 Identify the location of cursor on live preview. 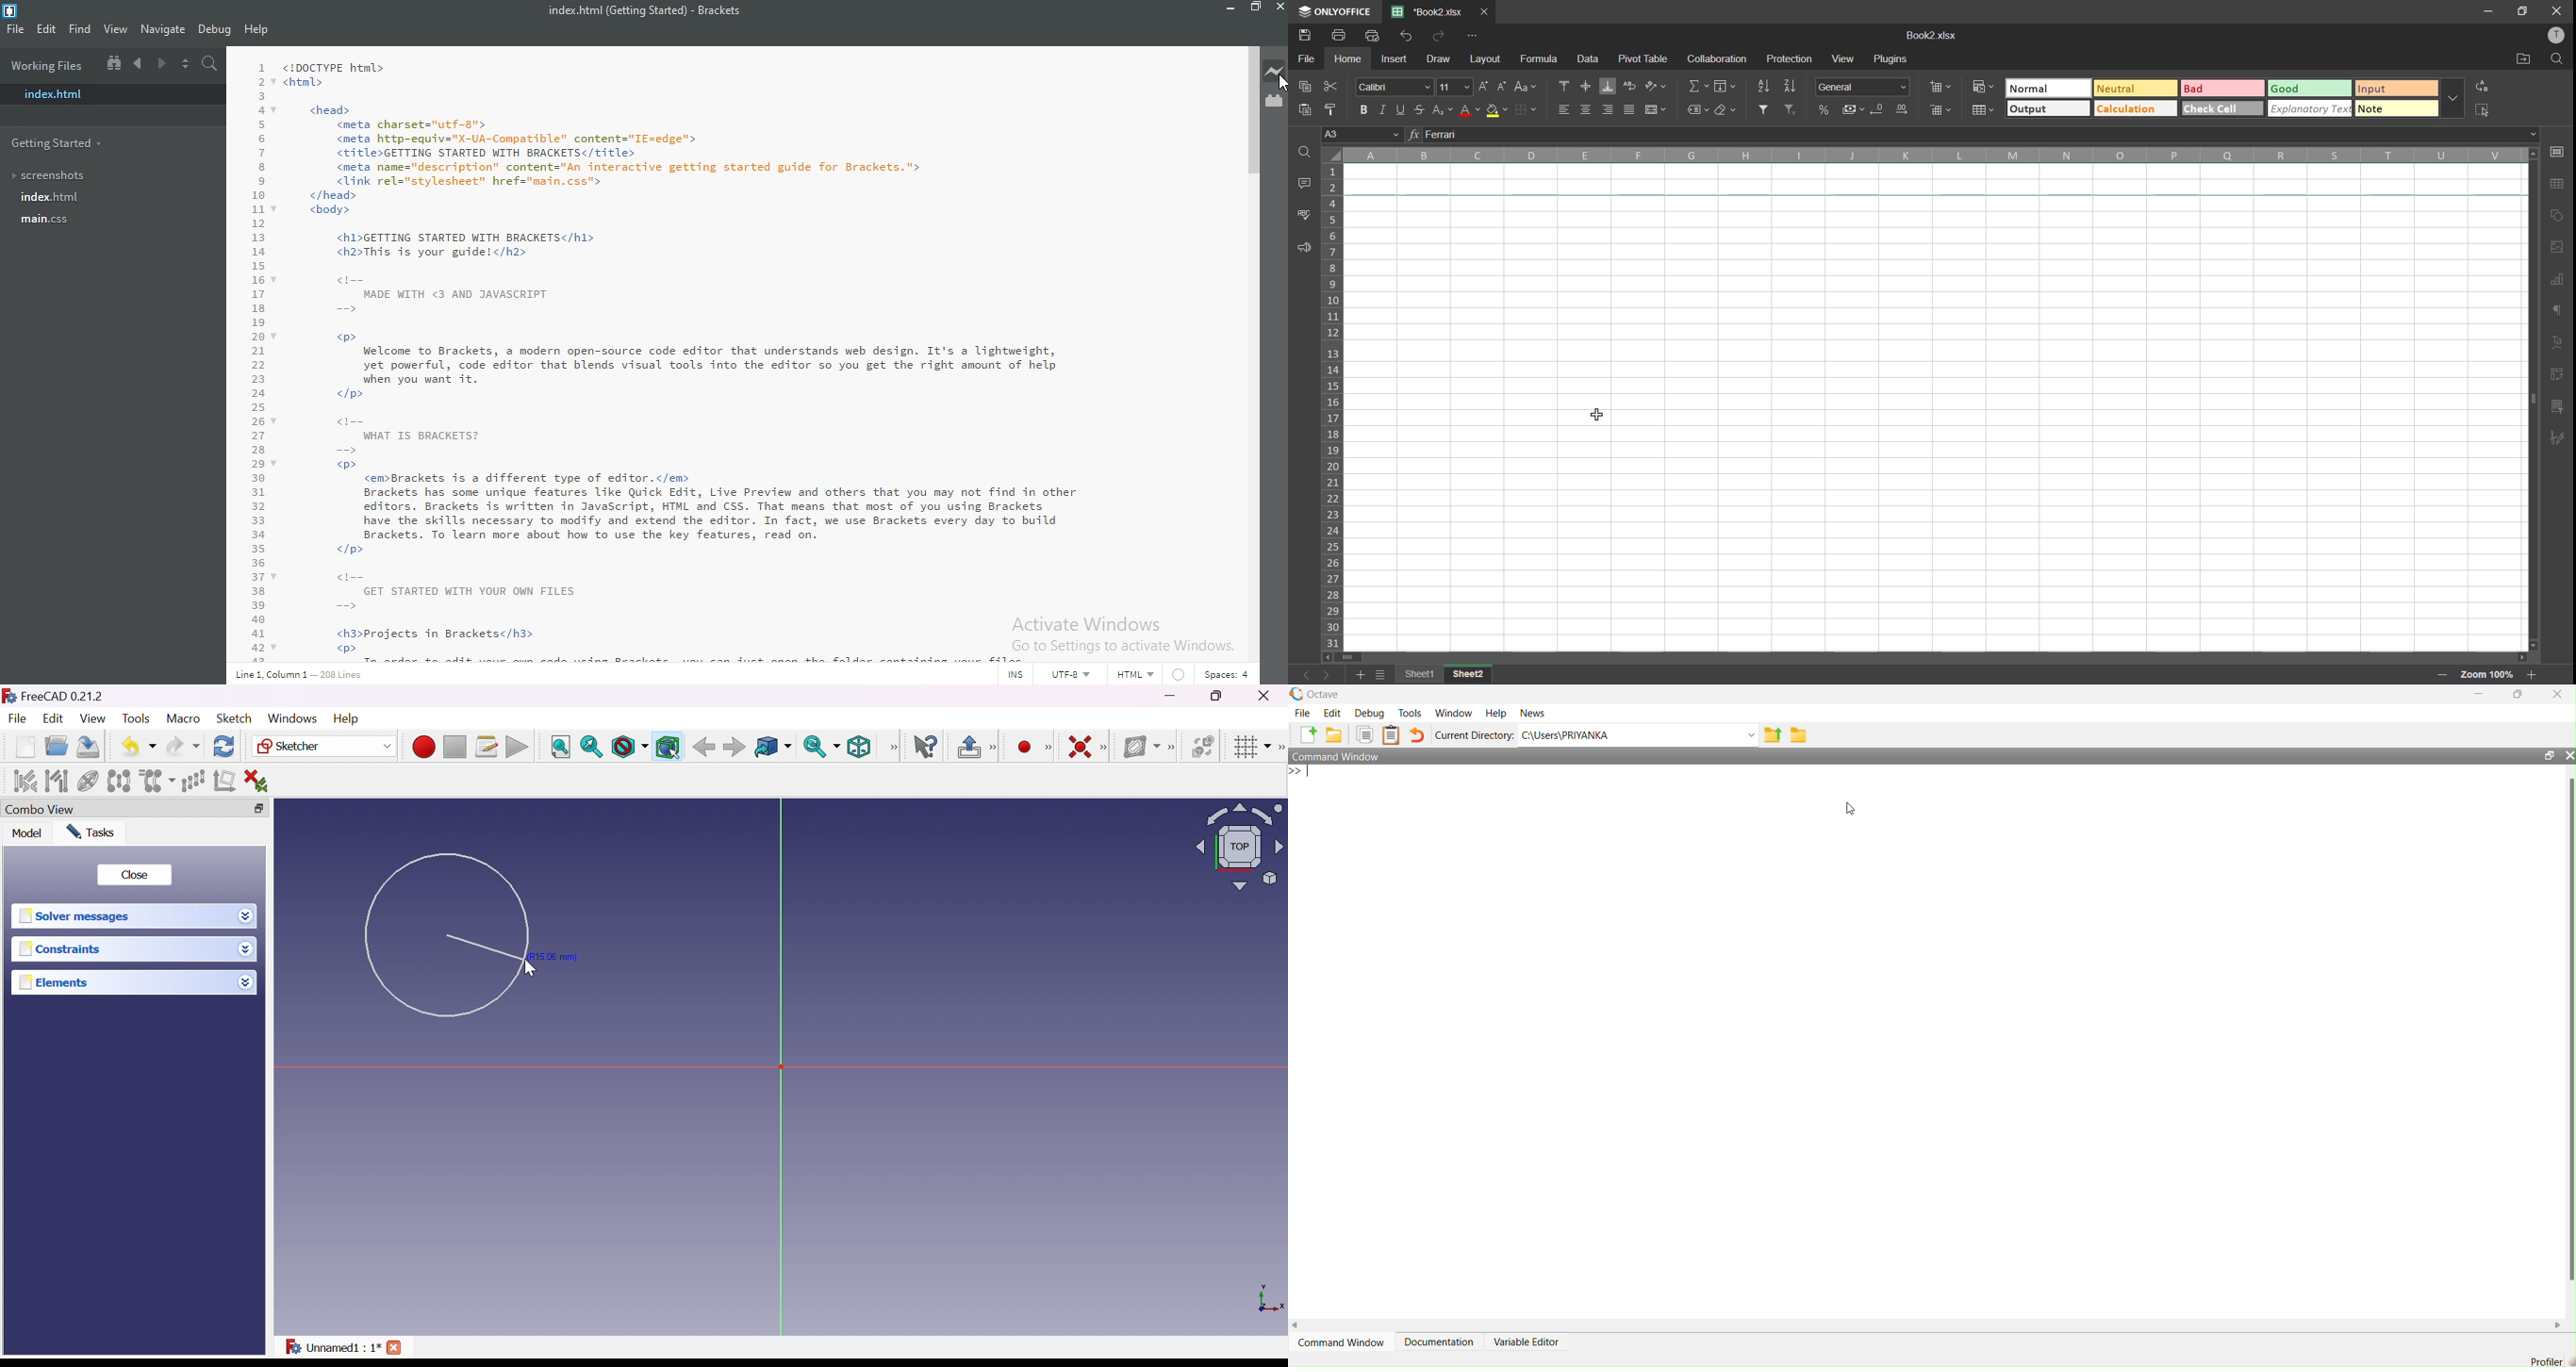
(1280, 85).